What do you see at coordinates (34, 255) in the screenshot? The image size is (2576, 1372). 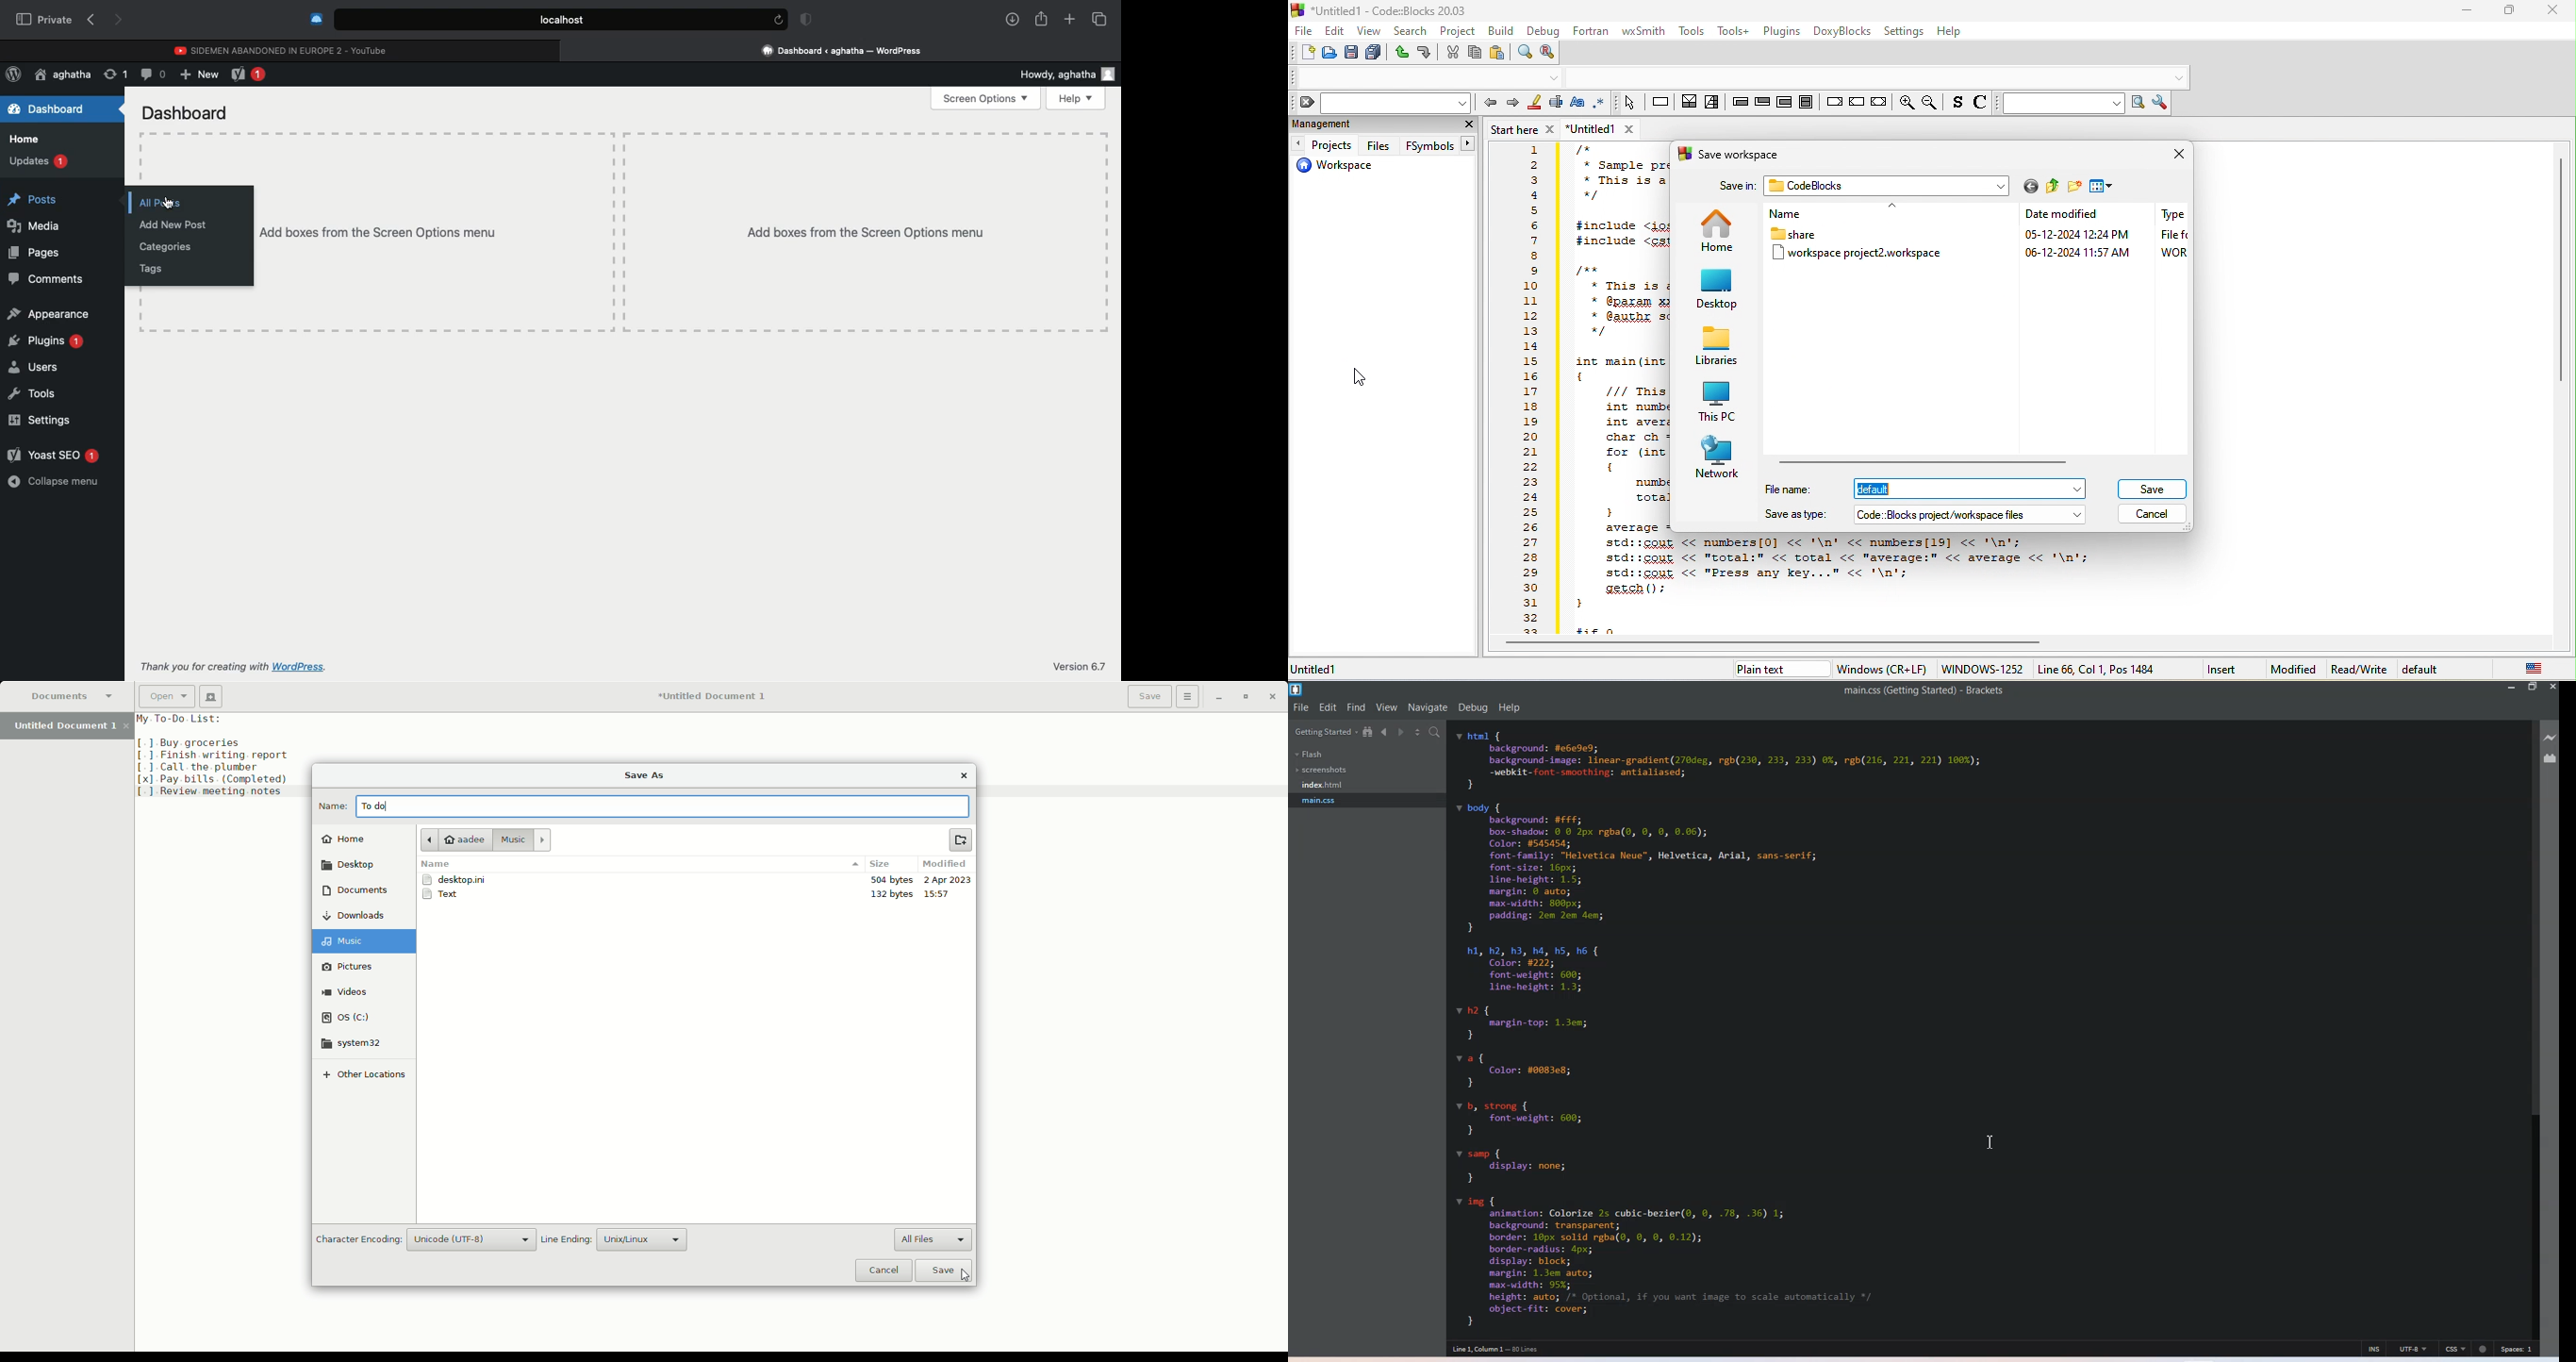 I see `Pages` at bounding box center [34, 255].